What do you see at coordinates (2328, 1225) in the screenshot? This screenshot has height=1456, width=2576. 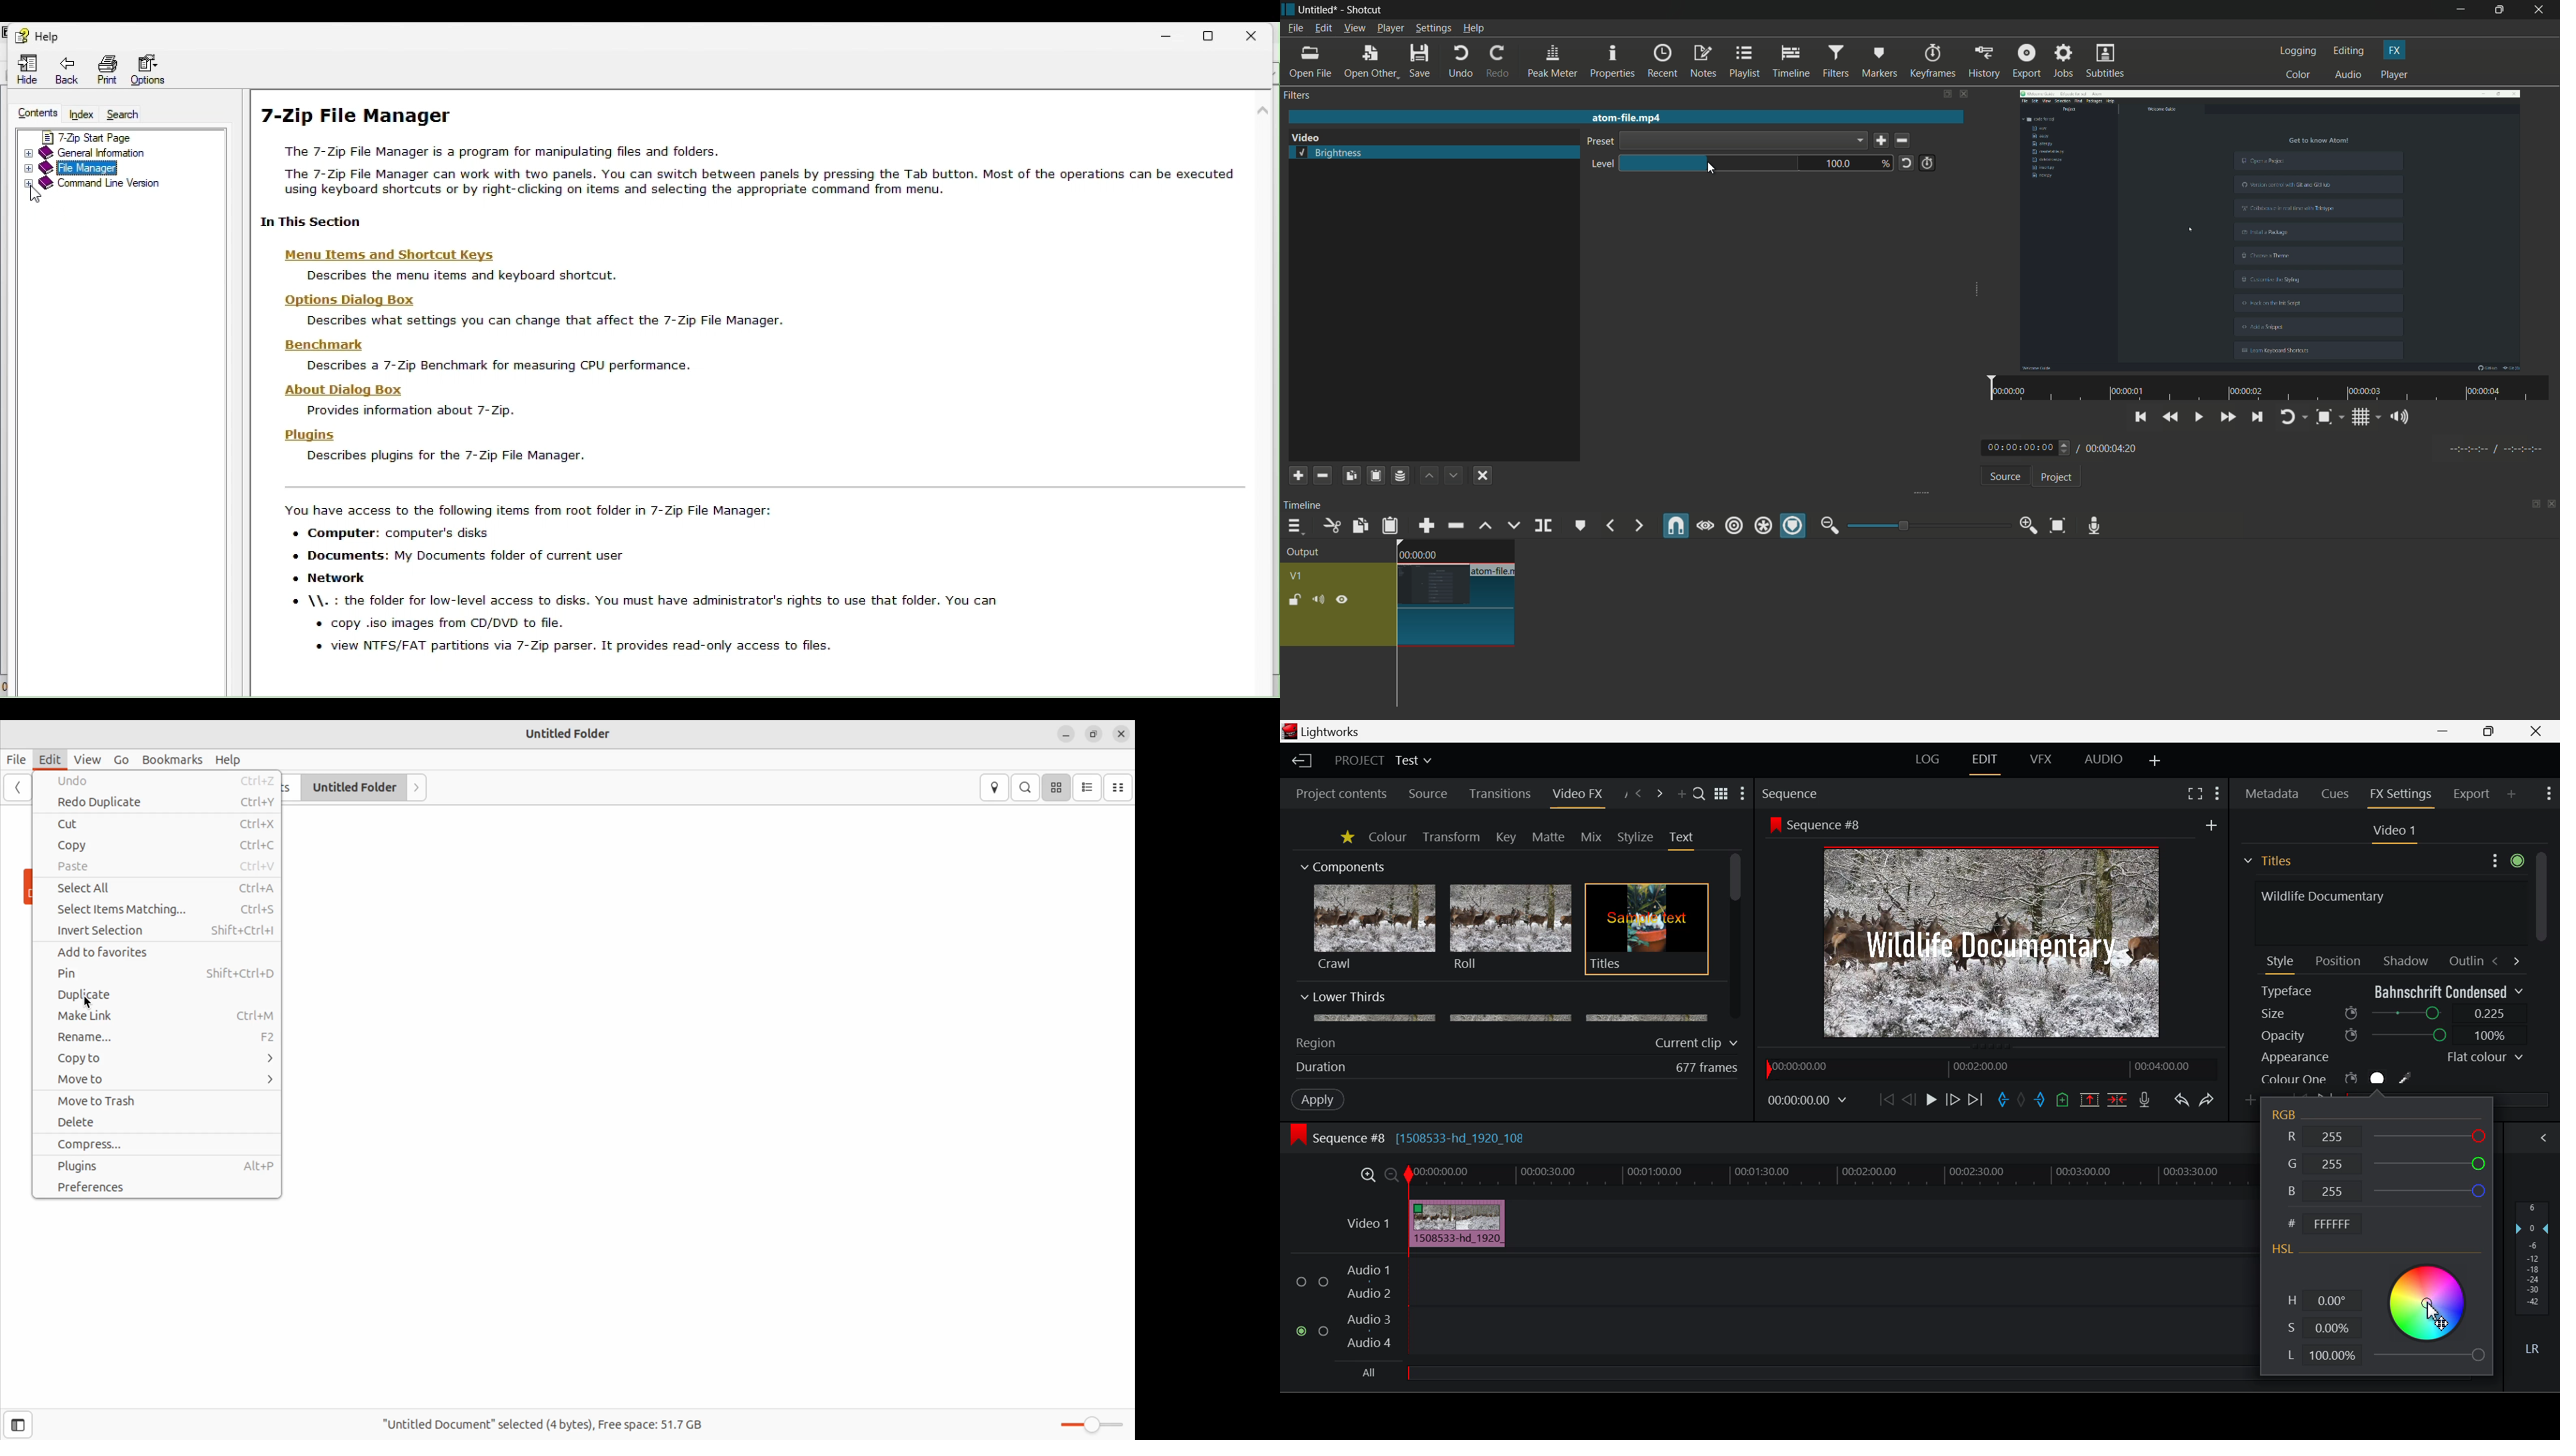 I see `Code` at bounding box center [2328, 1225].